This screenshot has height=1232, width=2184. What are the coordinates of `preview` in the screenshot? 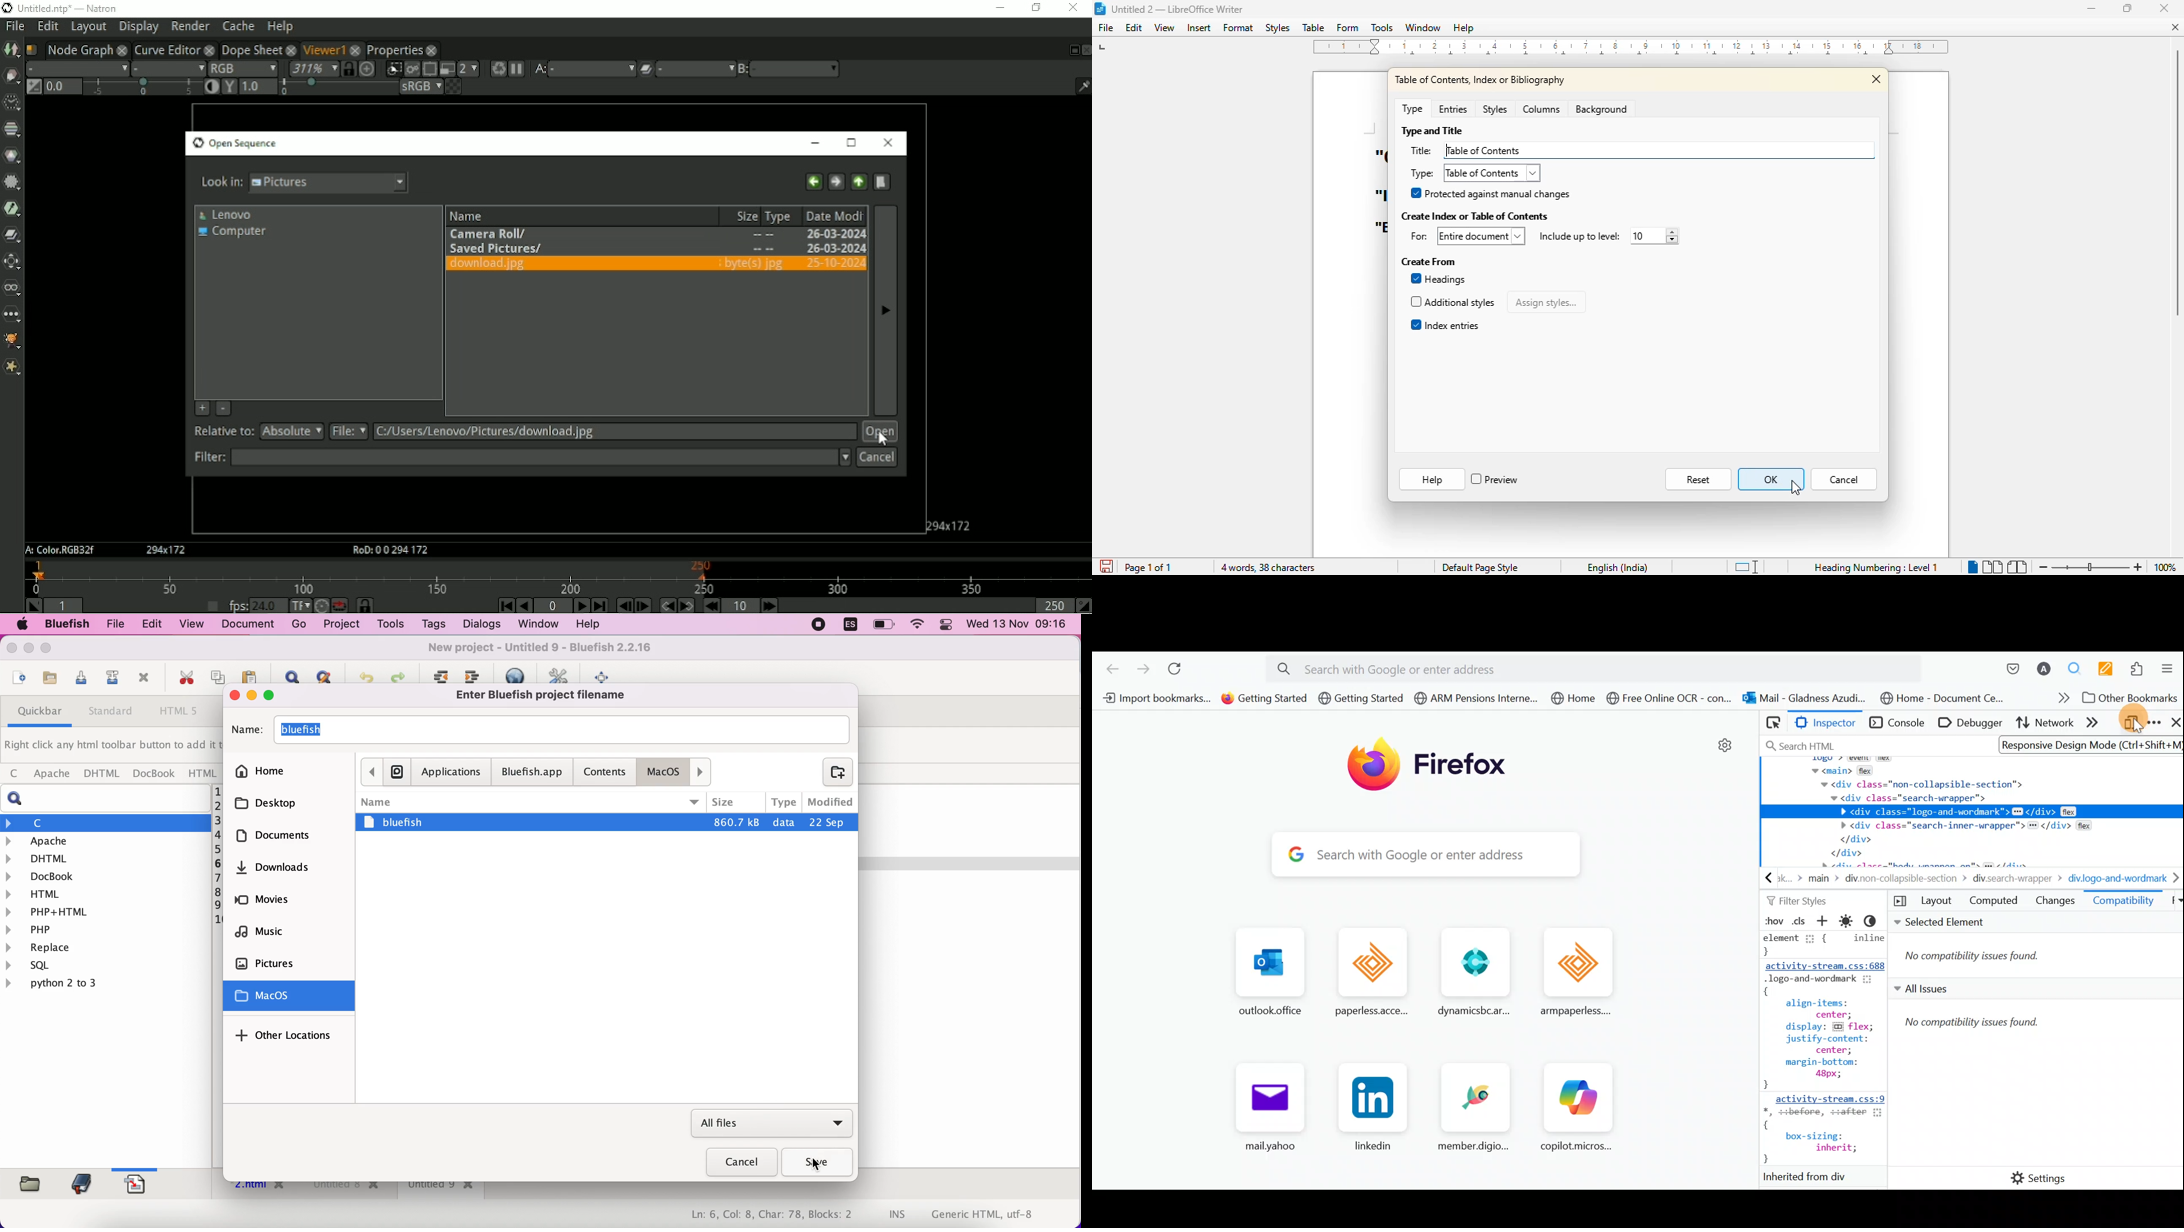 It's located at (1496, 480).